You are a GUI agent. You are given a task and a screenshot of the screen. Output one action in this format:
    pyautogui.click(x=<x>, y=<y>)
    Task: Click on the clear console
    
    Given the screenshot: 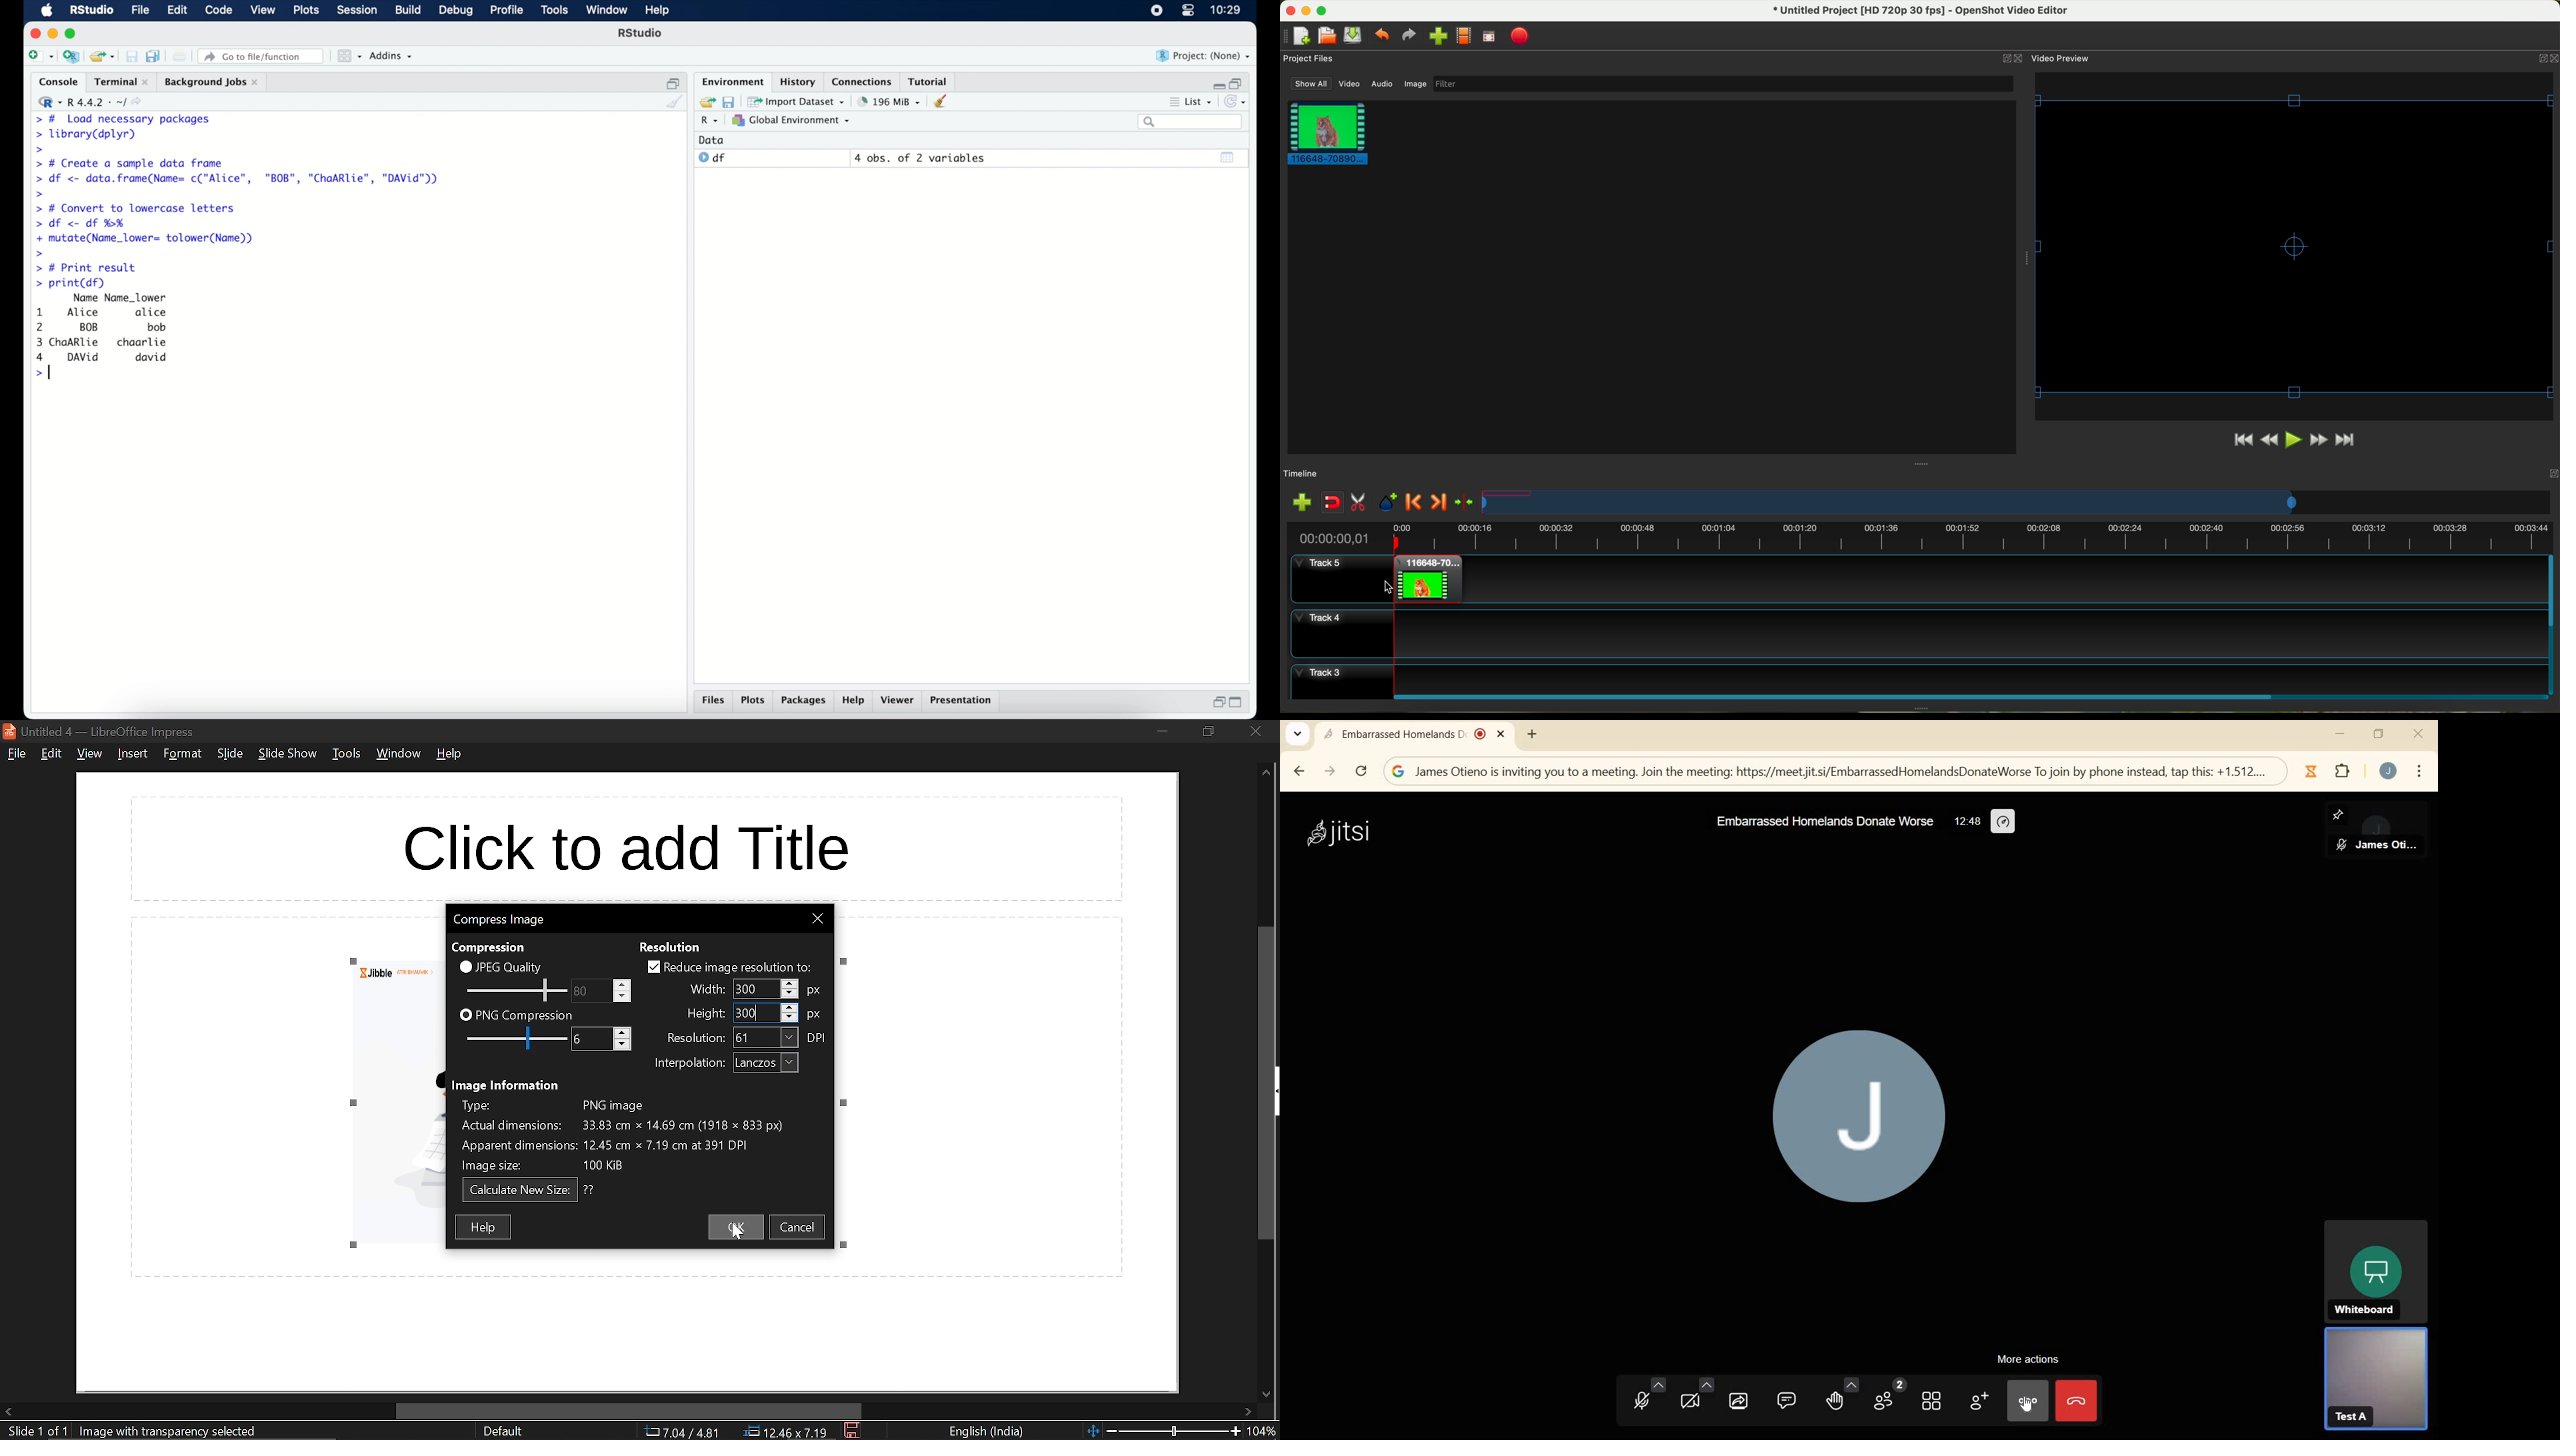 What is the action you would take?
    pyautogui.click(x=677, y=103)
    